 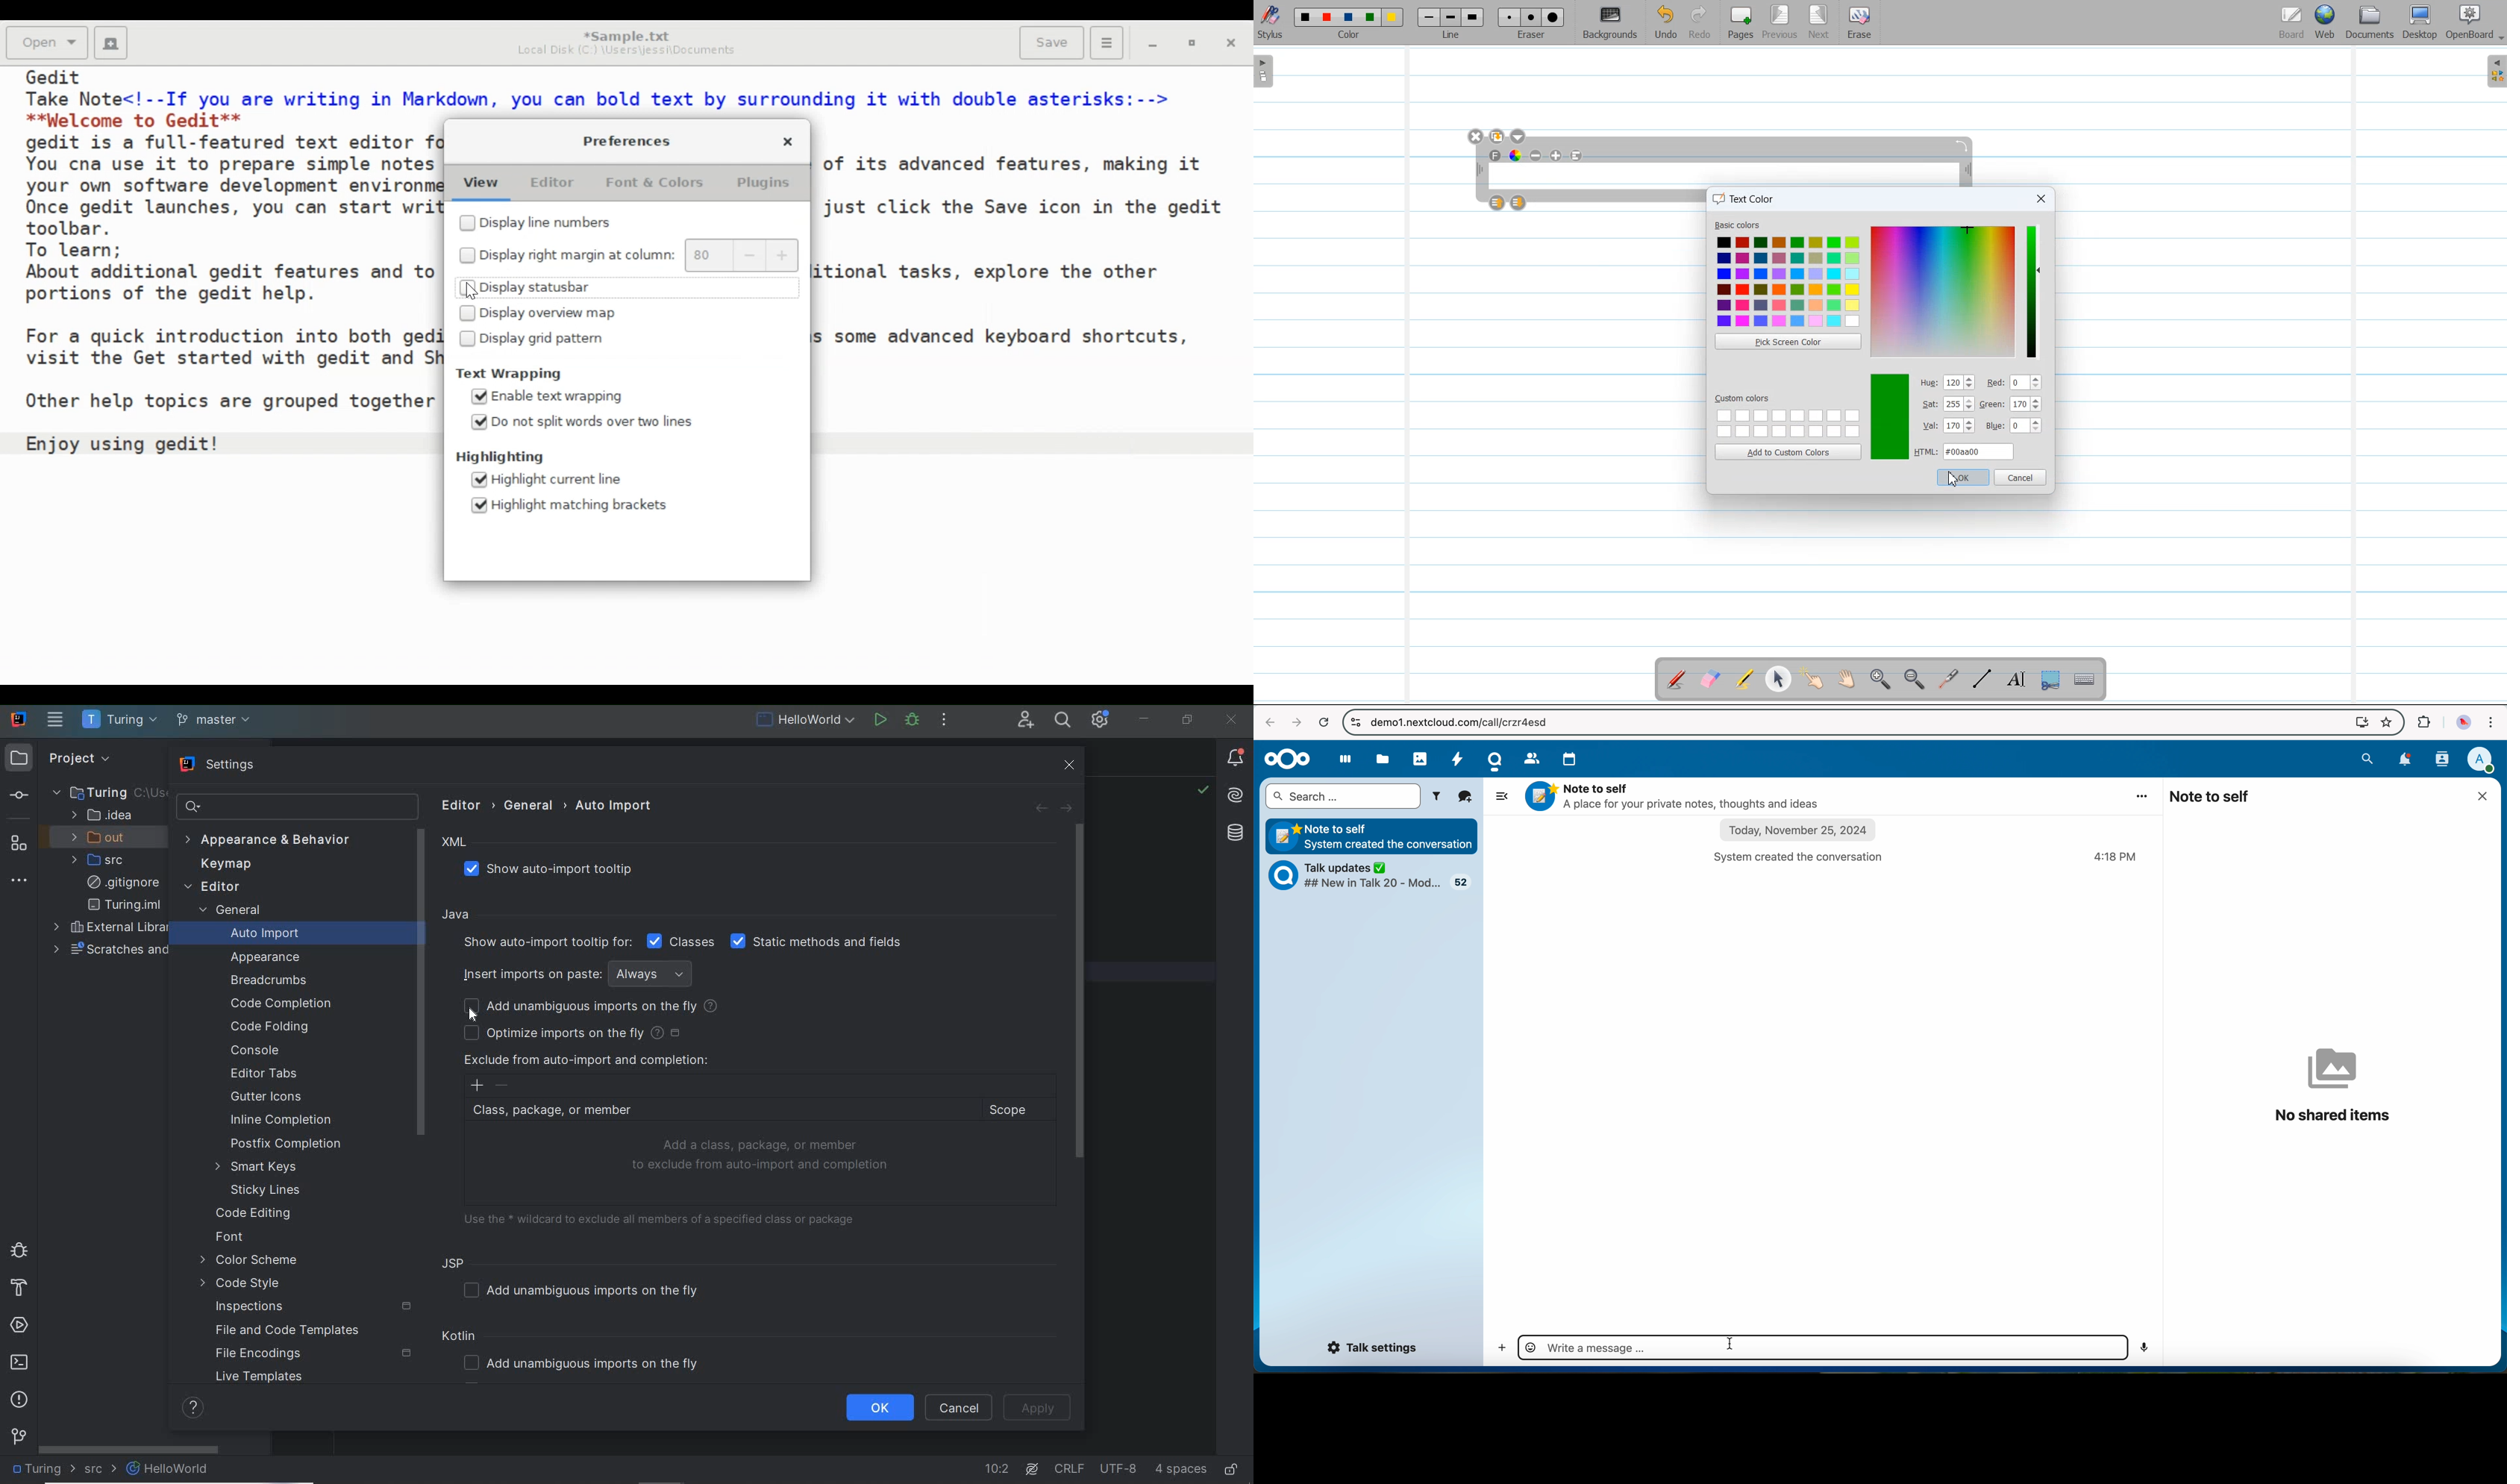 I want to click on EXCLUDE FROM AUTO-IMPORT AND COMPLETION, so click(x=586, y=1059).